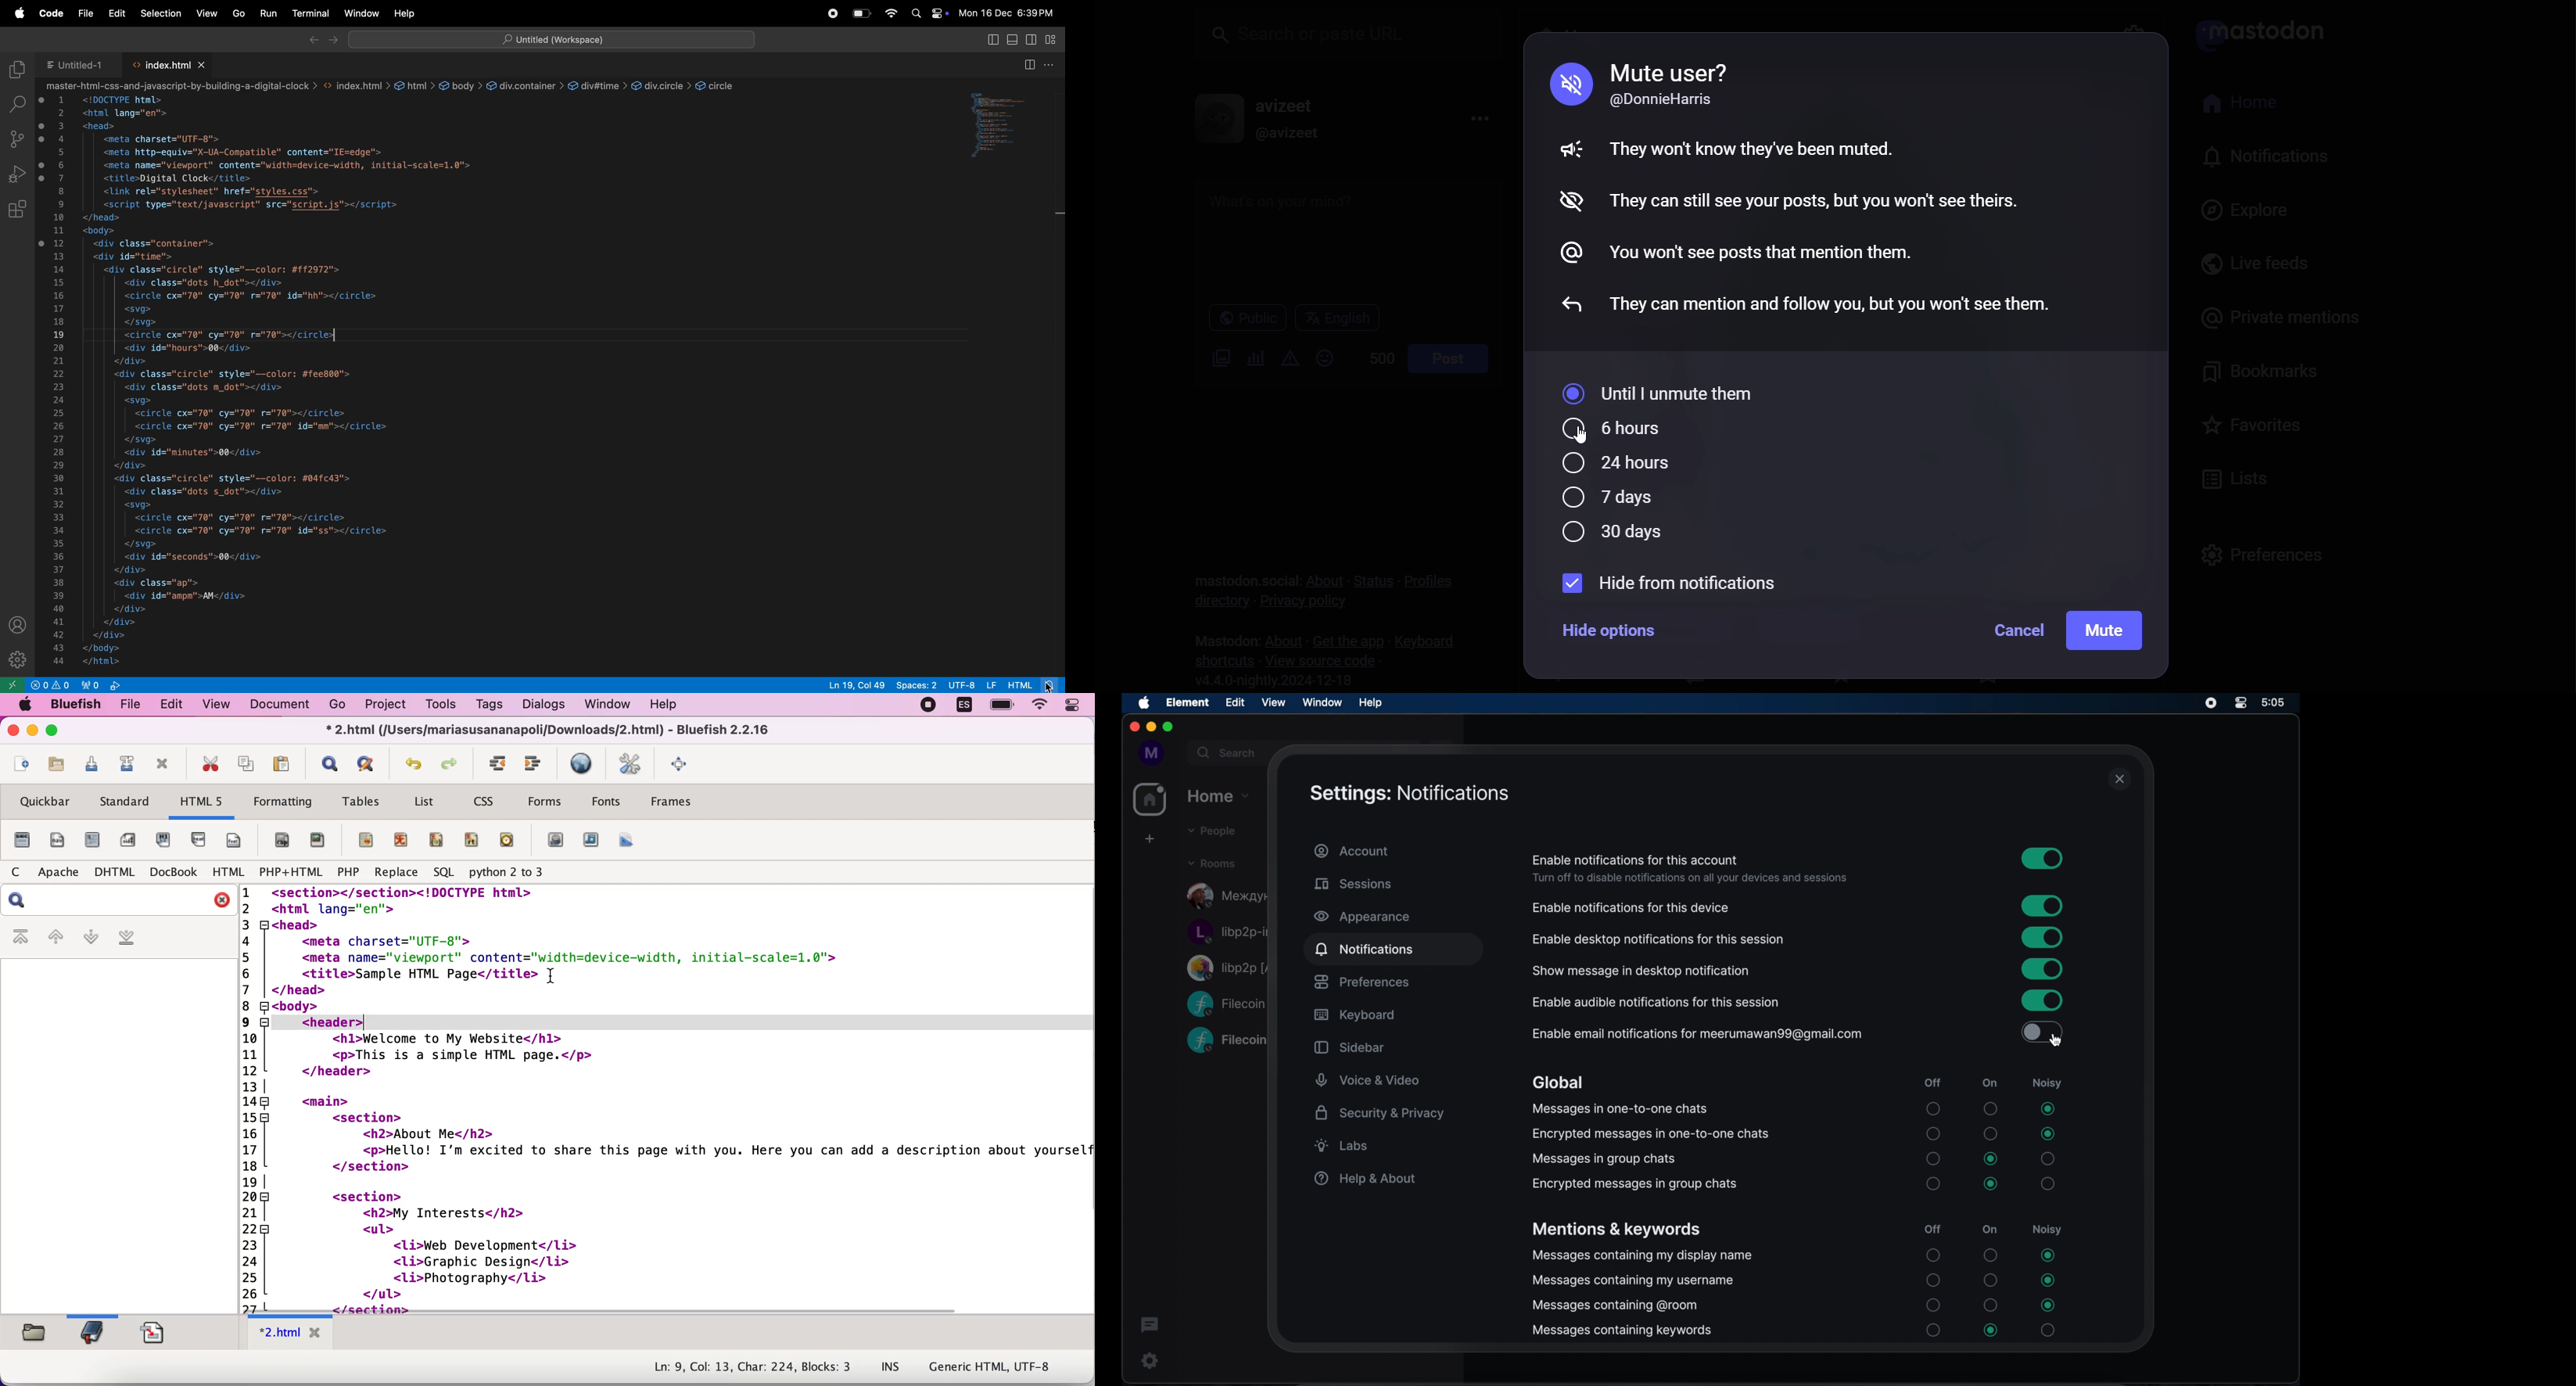 The image size is (2576, 1400). What do you see at coordinates (1031, 39) in the screenshot?
I see `toggle secondary side bar` at bounding box center [1031, 39].